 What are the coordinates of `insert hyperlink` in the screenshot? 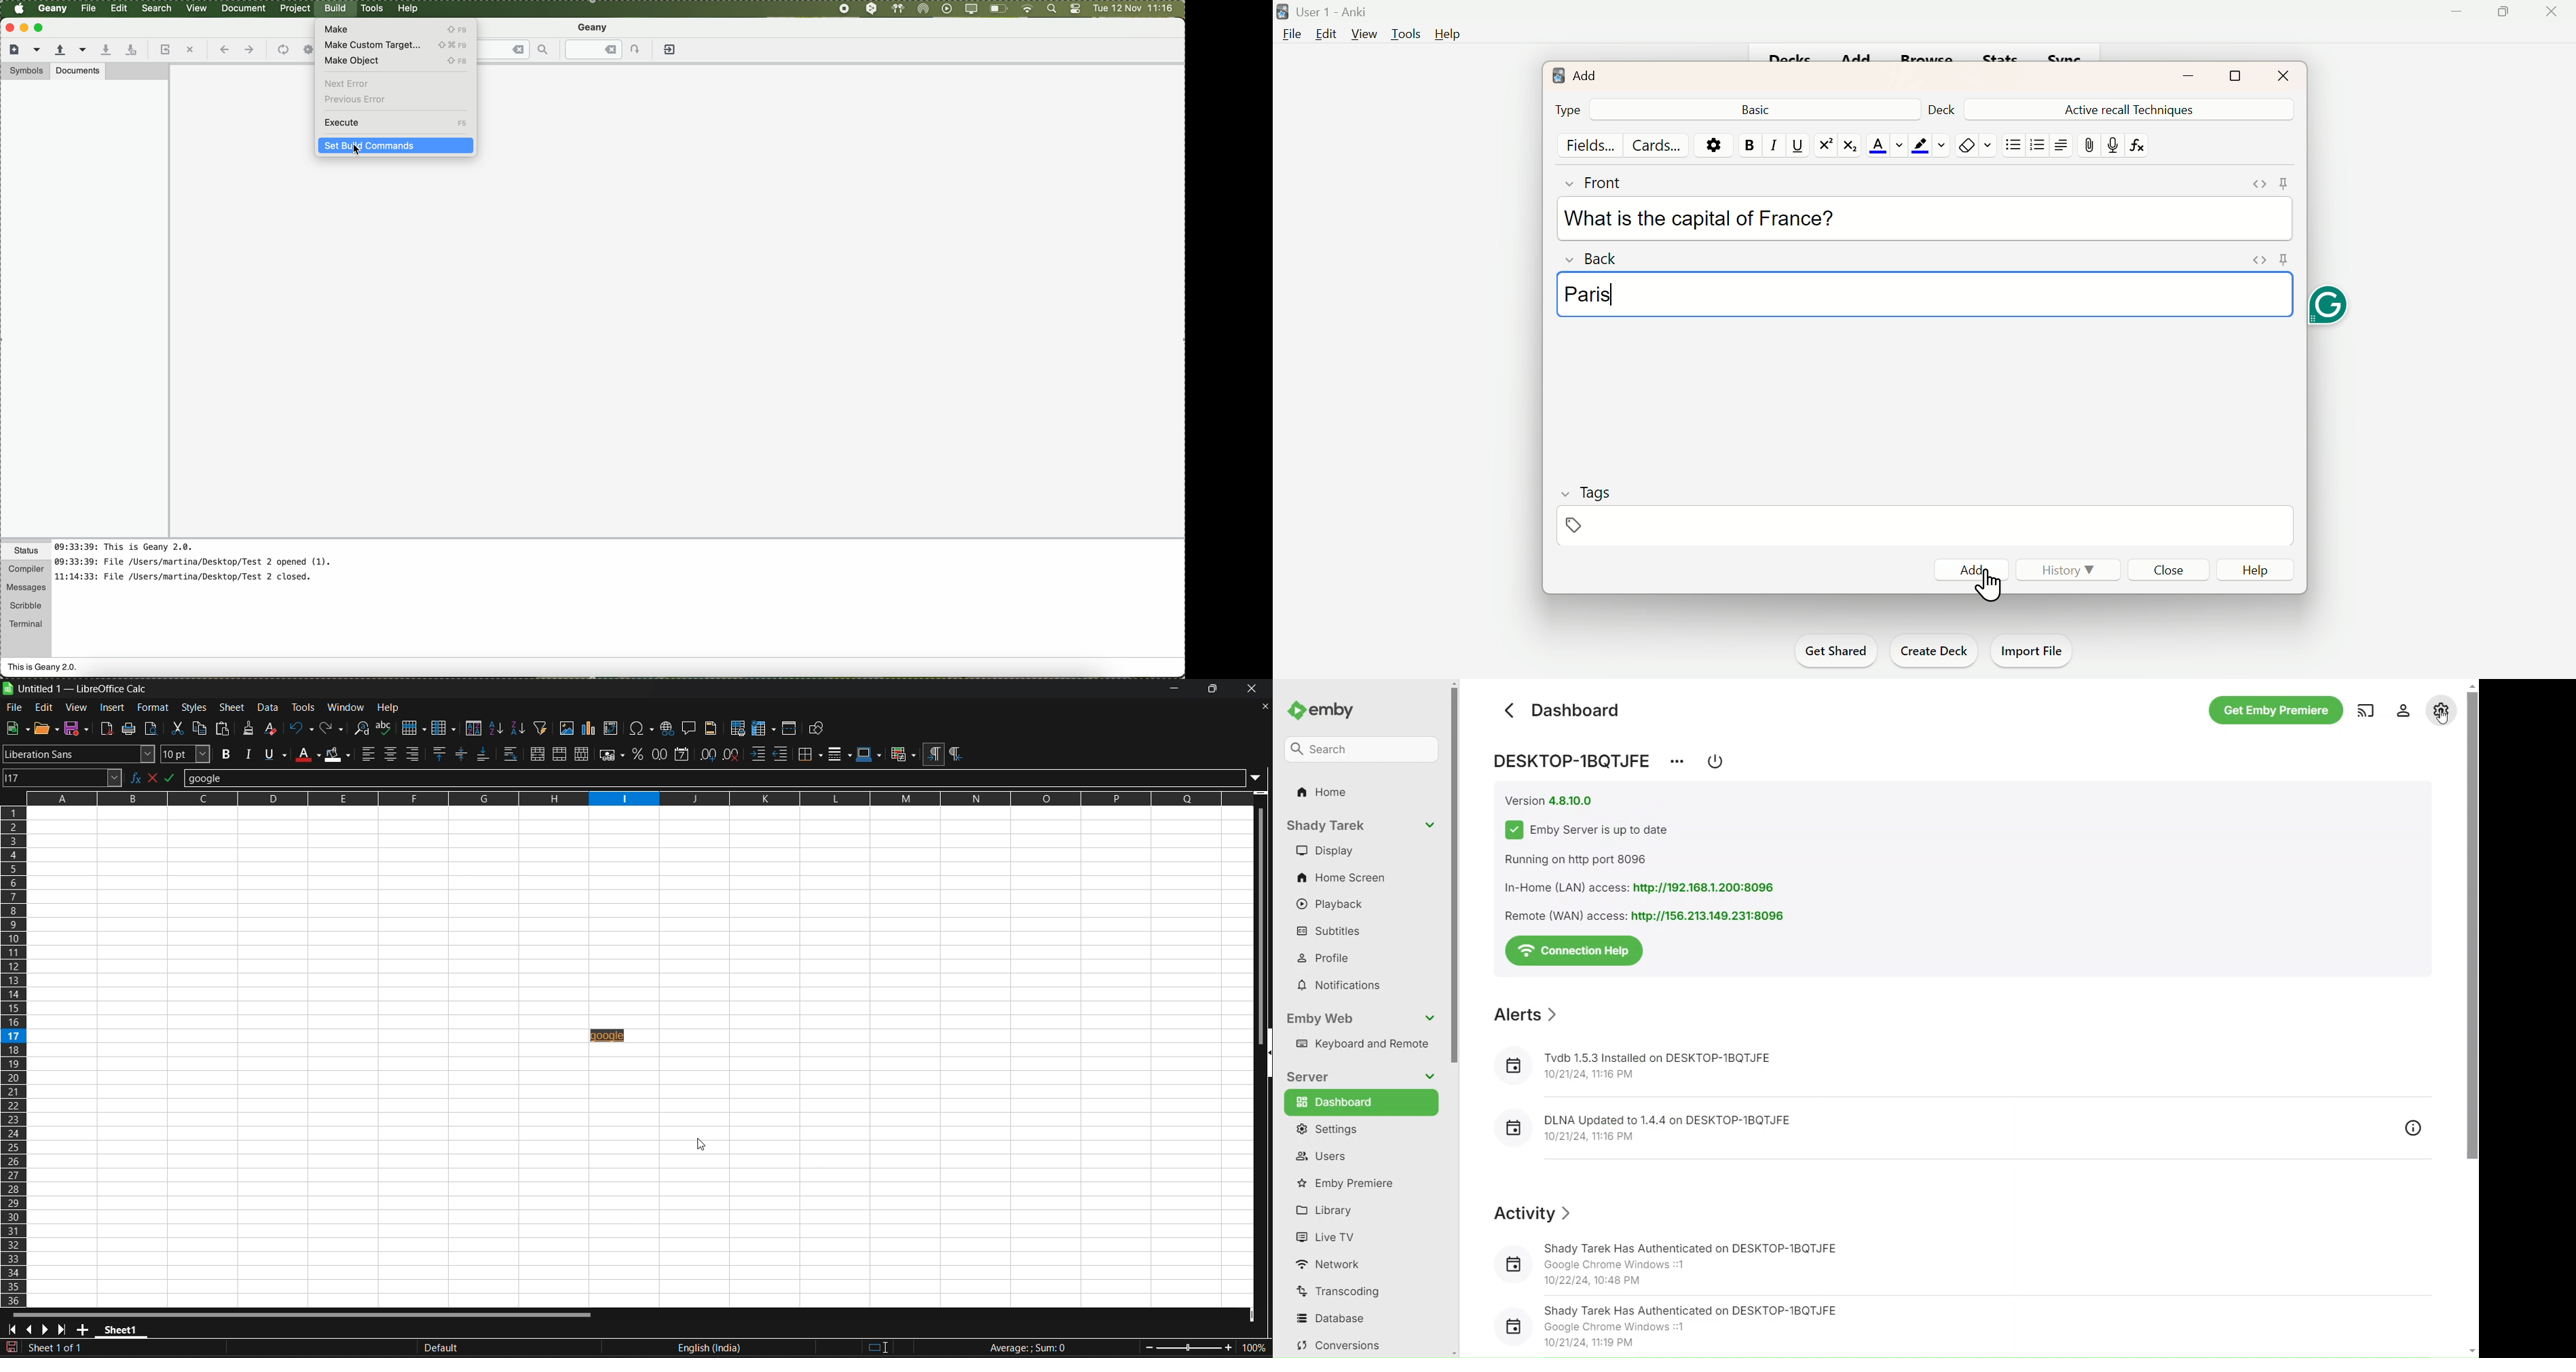 It's located at (668, 729).